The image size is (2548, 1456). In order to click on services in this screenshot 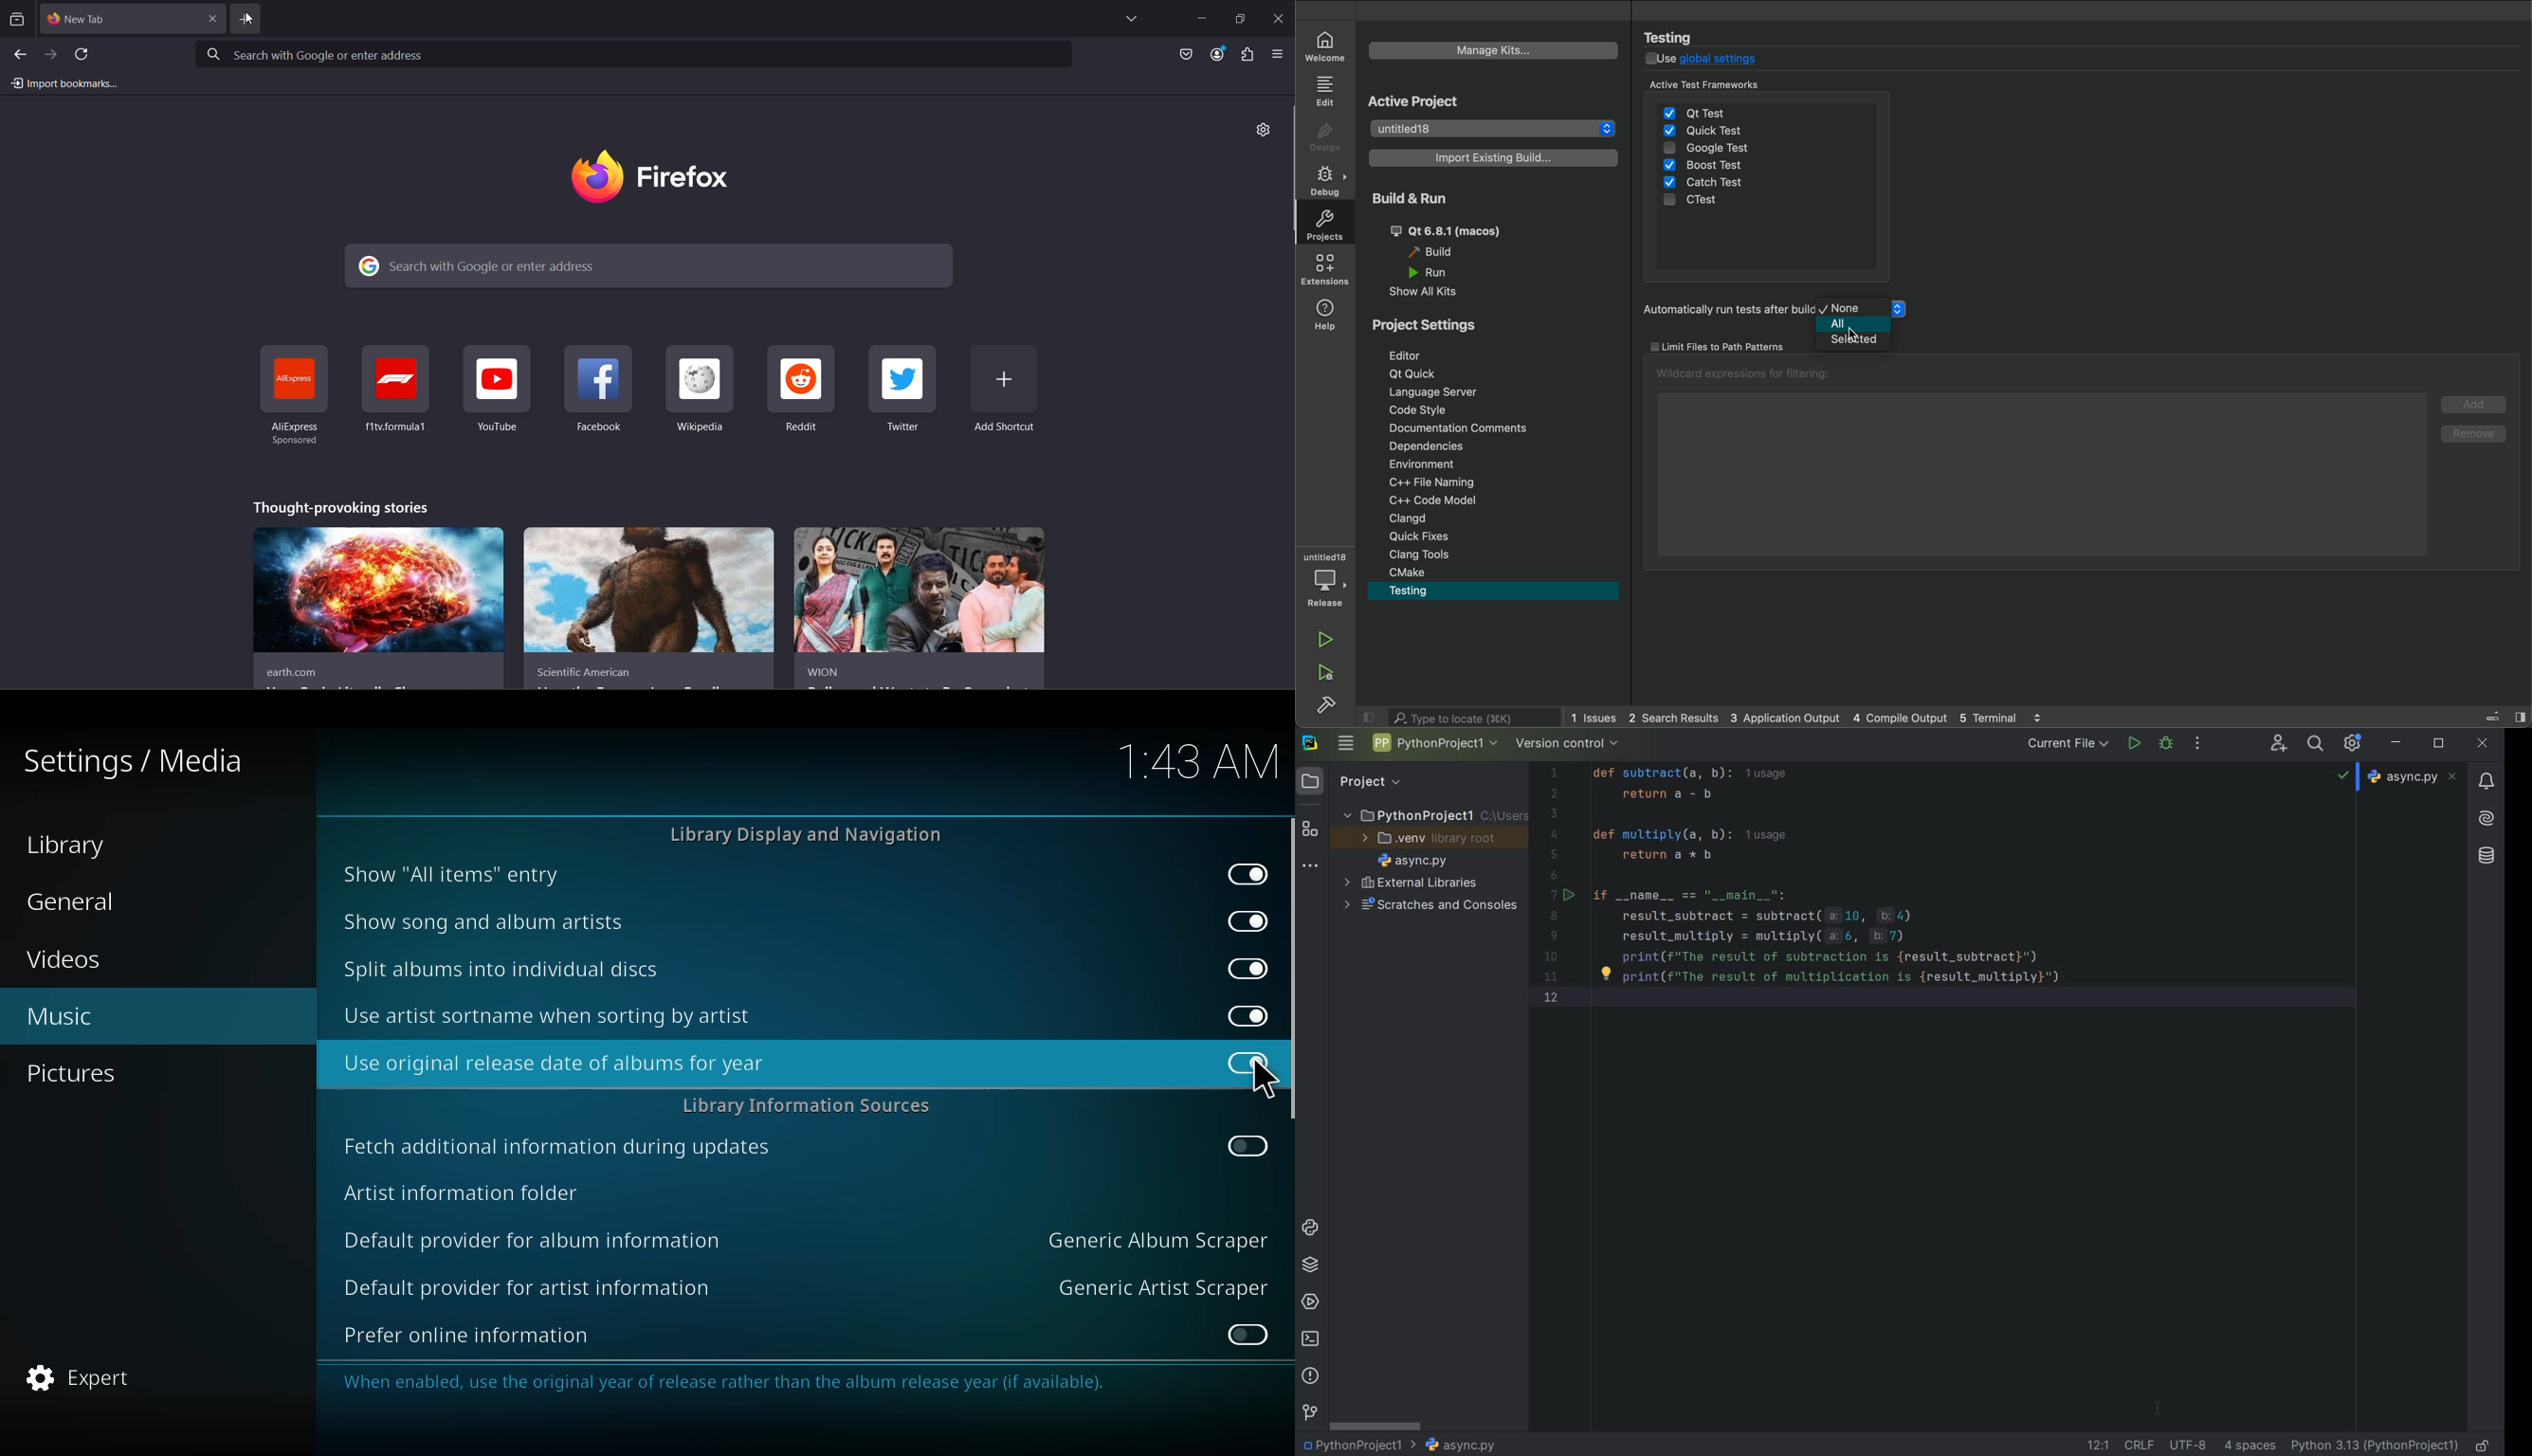, I will do `click(1311, 1301)`.